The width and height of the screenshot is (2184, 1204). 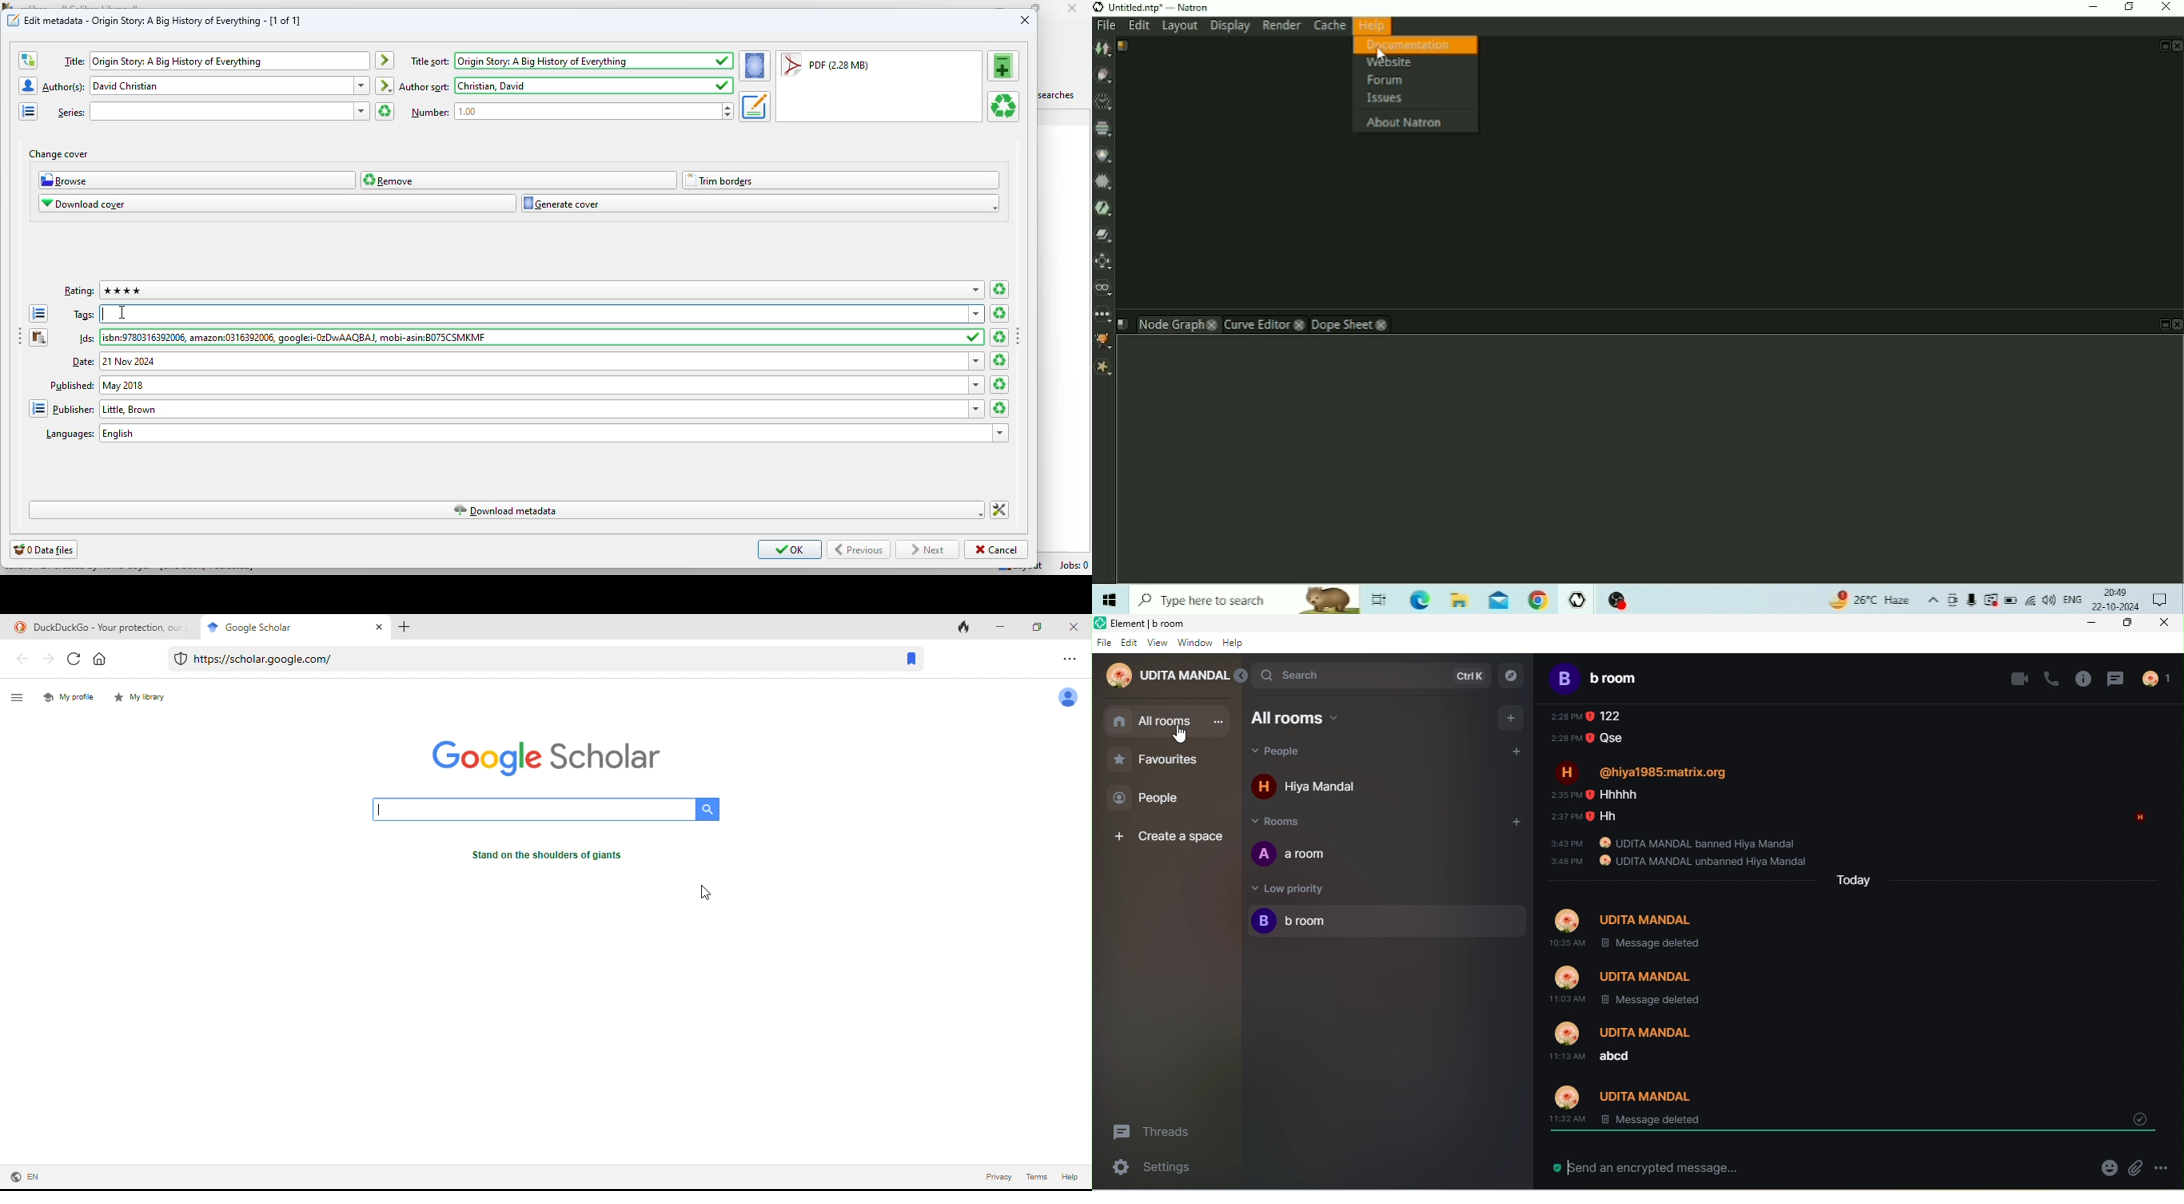 I want to click on rating: 4 stars, so click(x=532, y=290).